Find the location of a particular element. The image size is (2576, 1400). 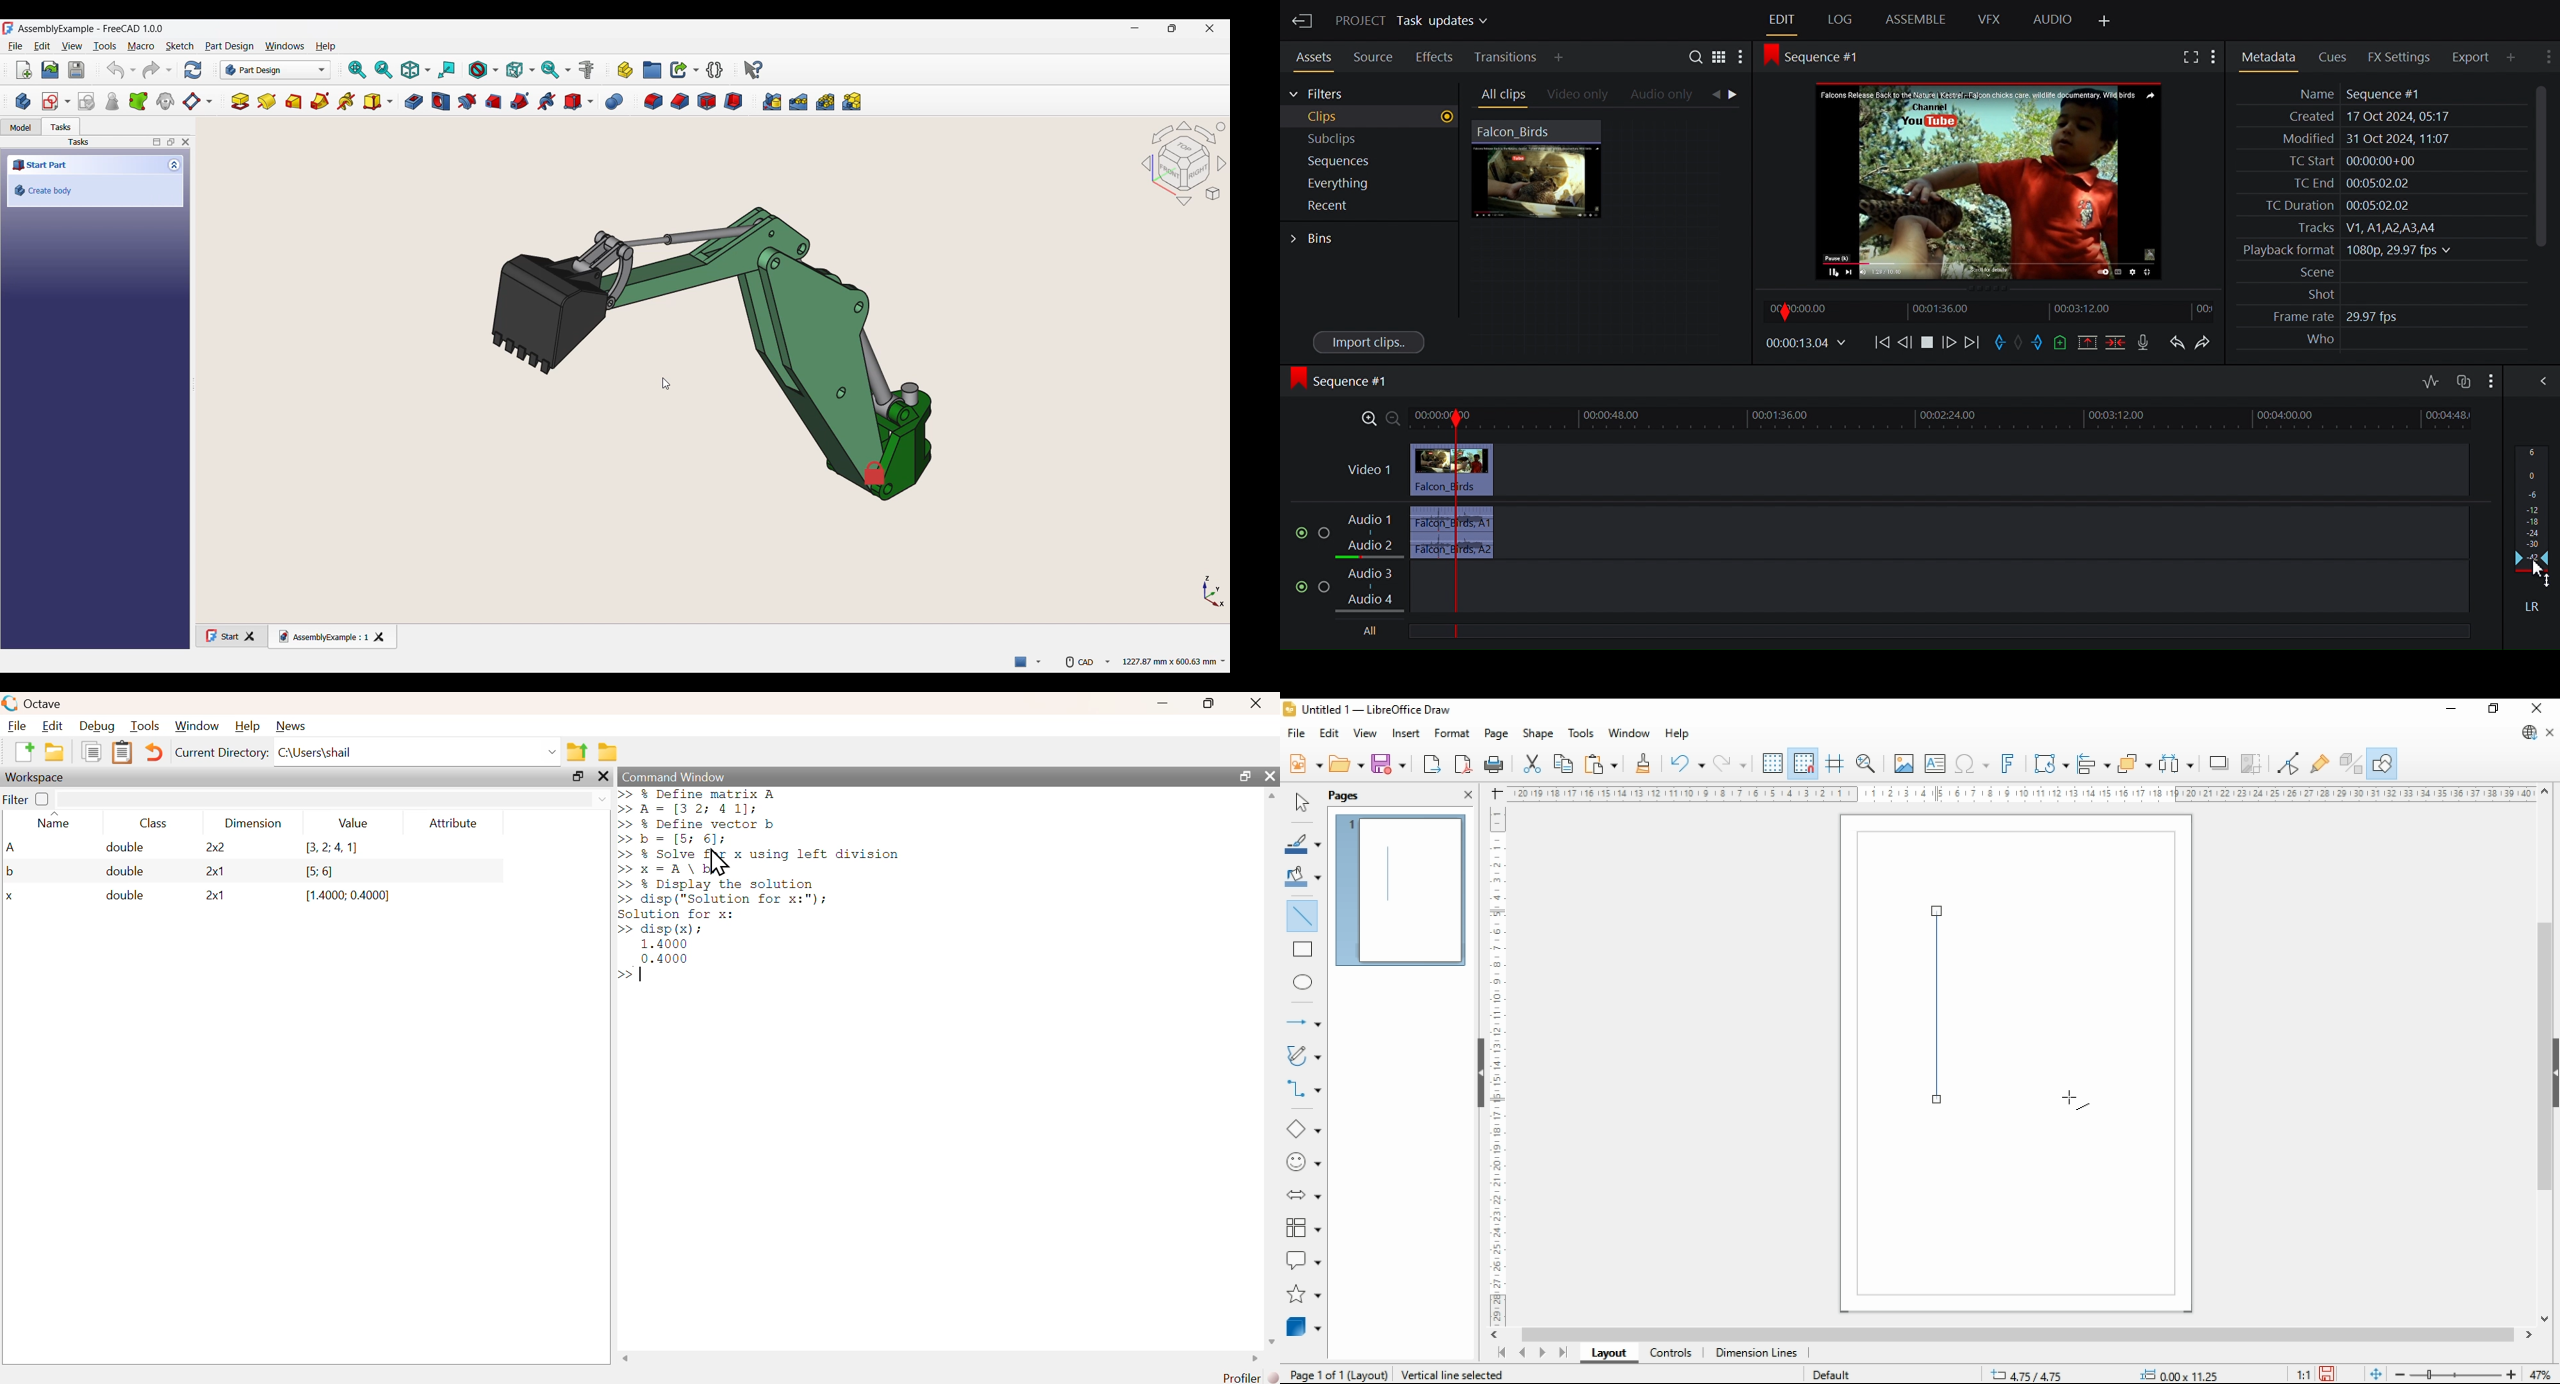

export as PDF is located at coordinates (1463, 764).